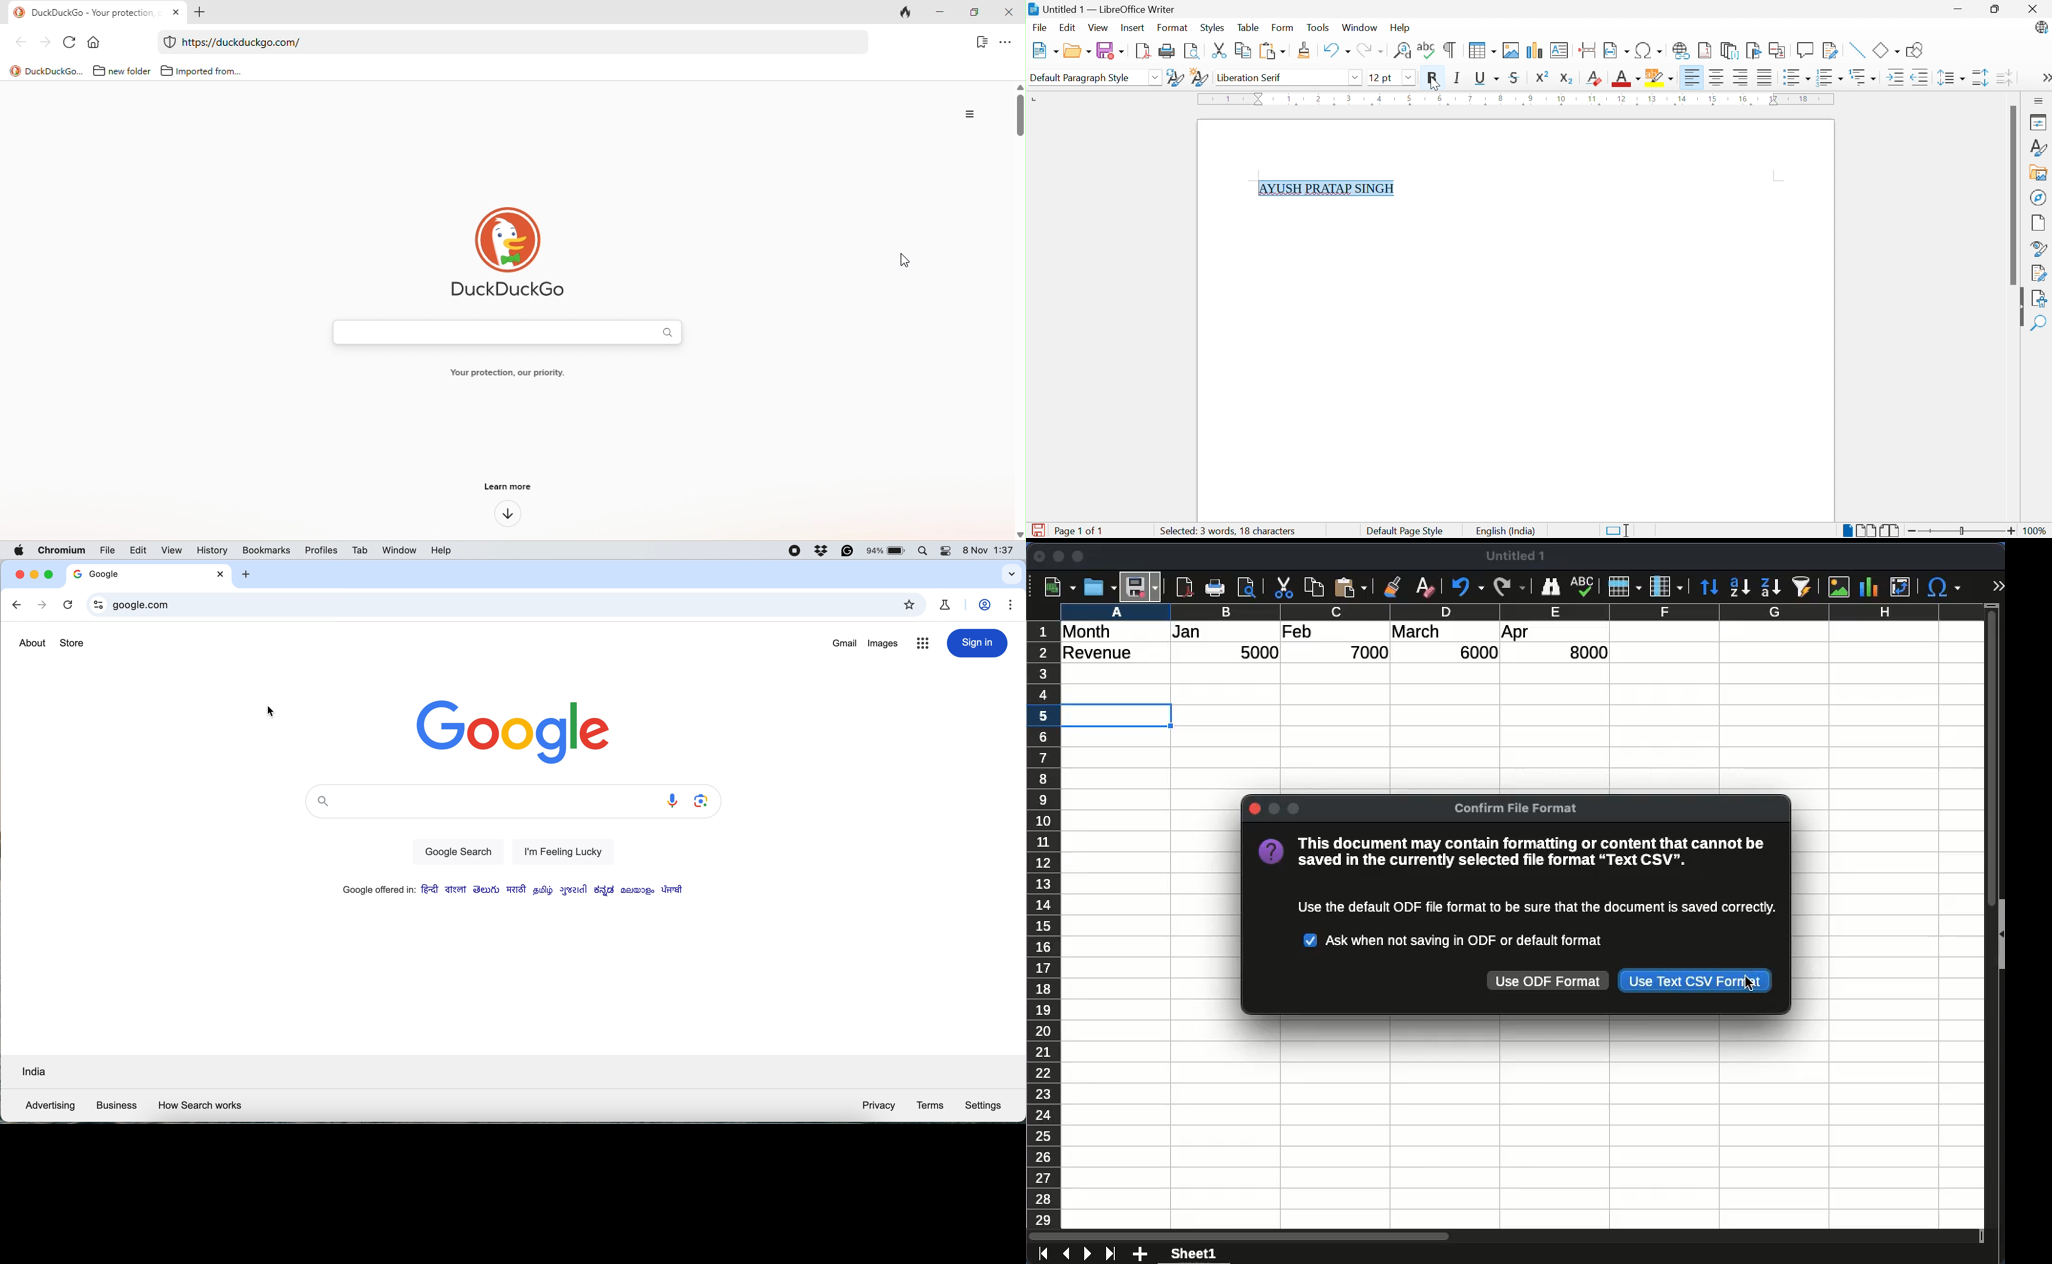 This screenshot has height=1288, width=2072. Describe the element at coordinates (1272, 50) in the screenshot. I see `Paste` at that location.